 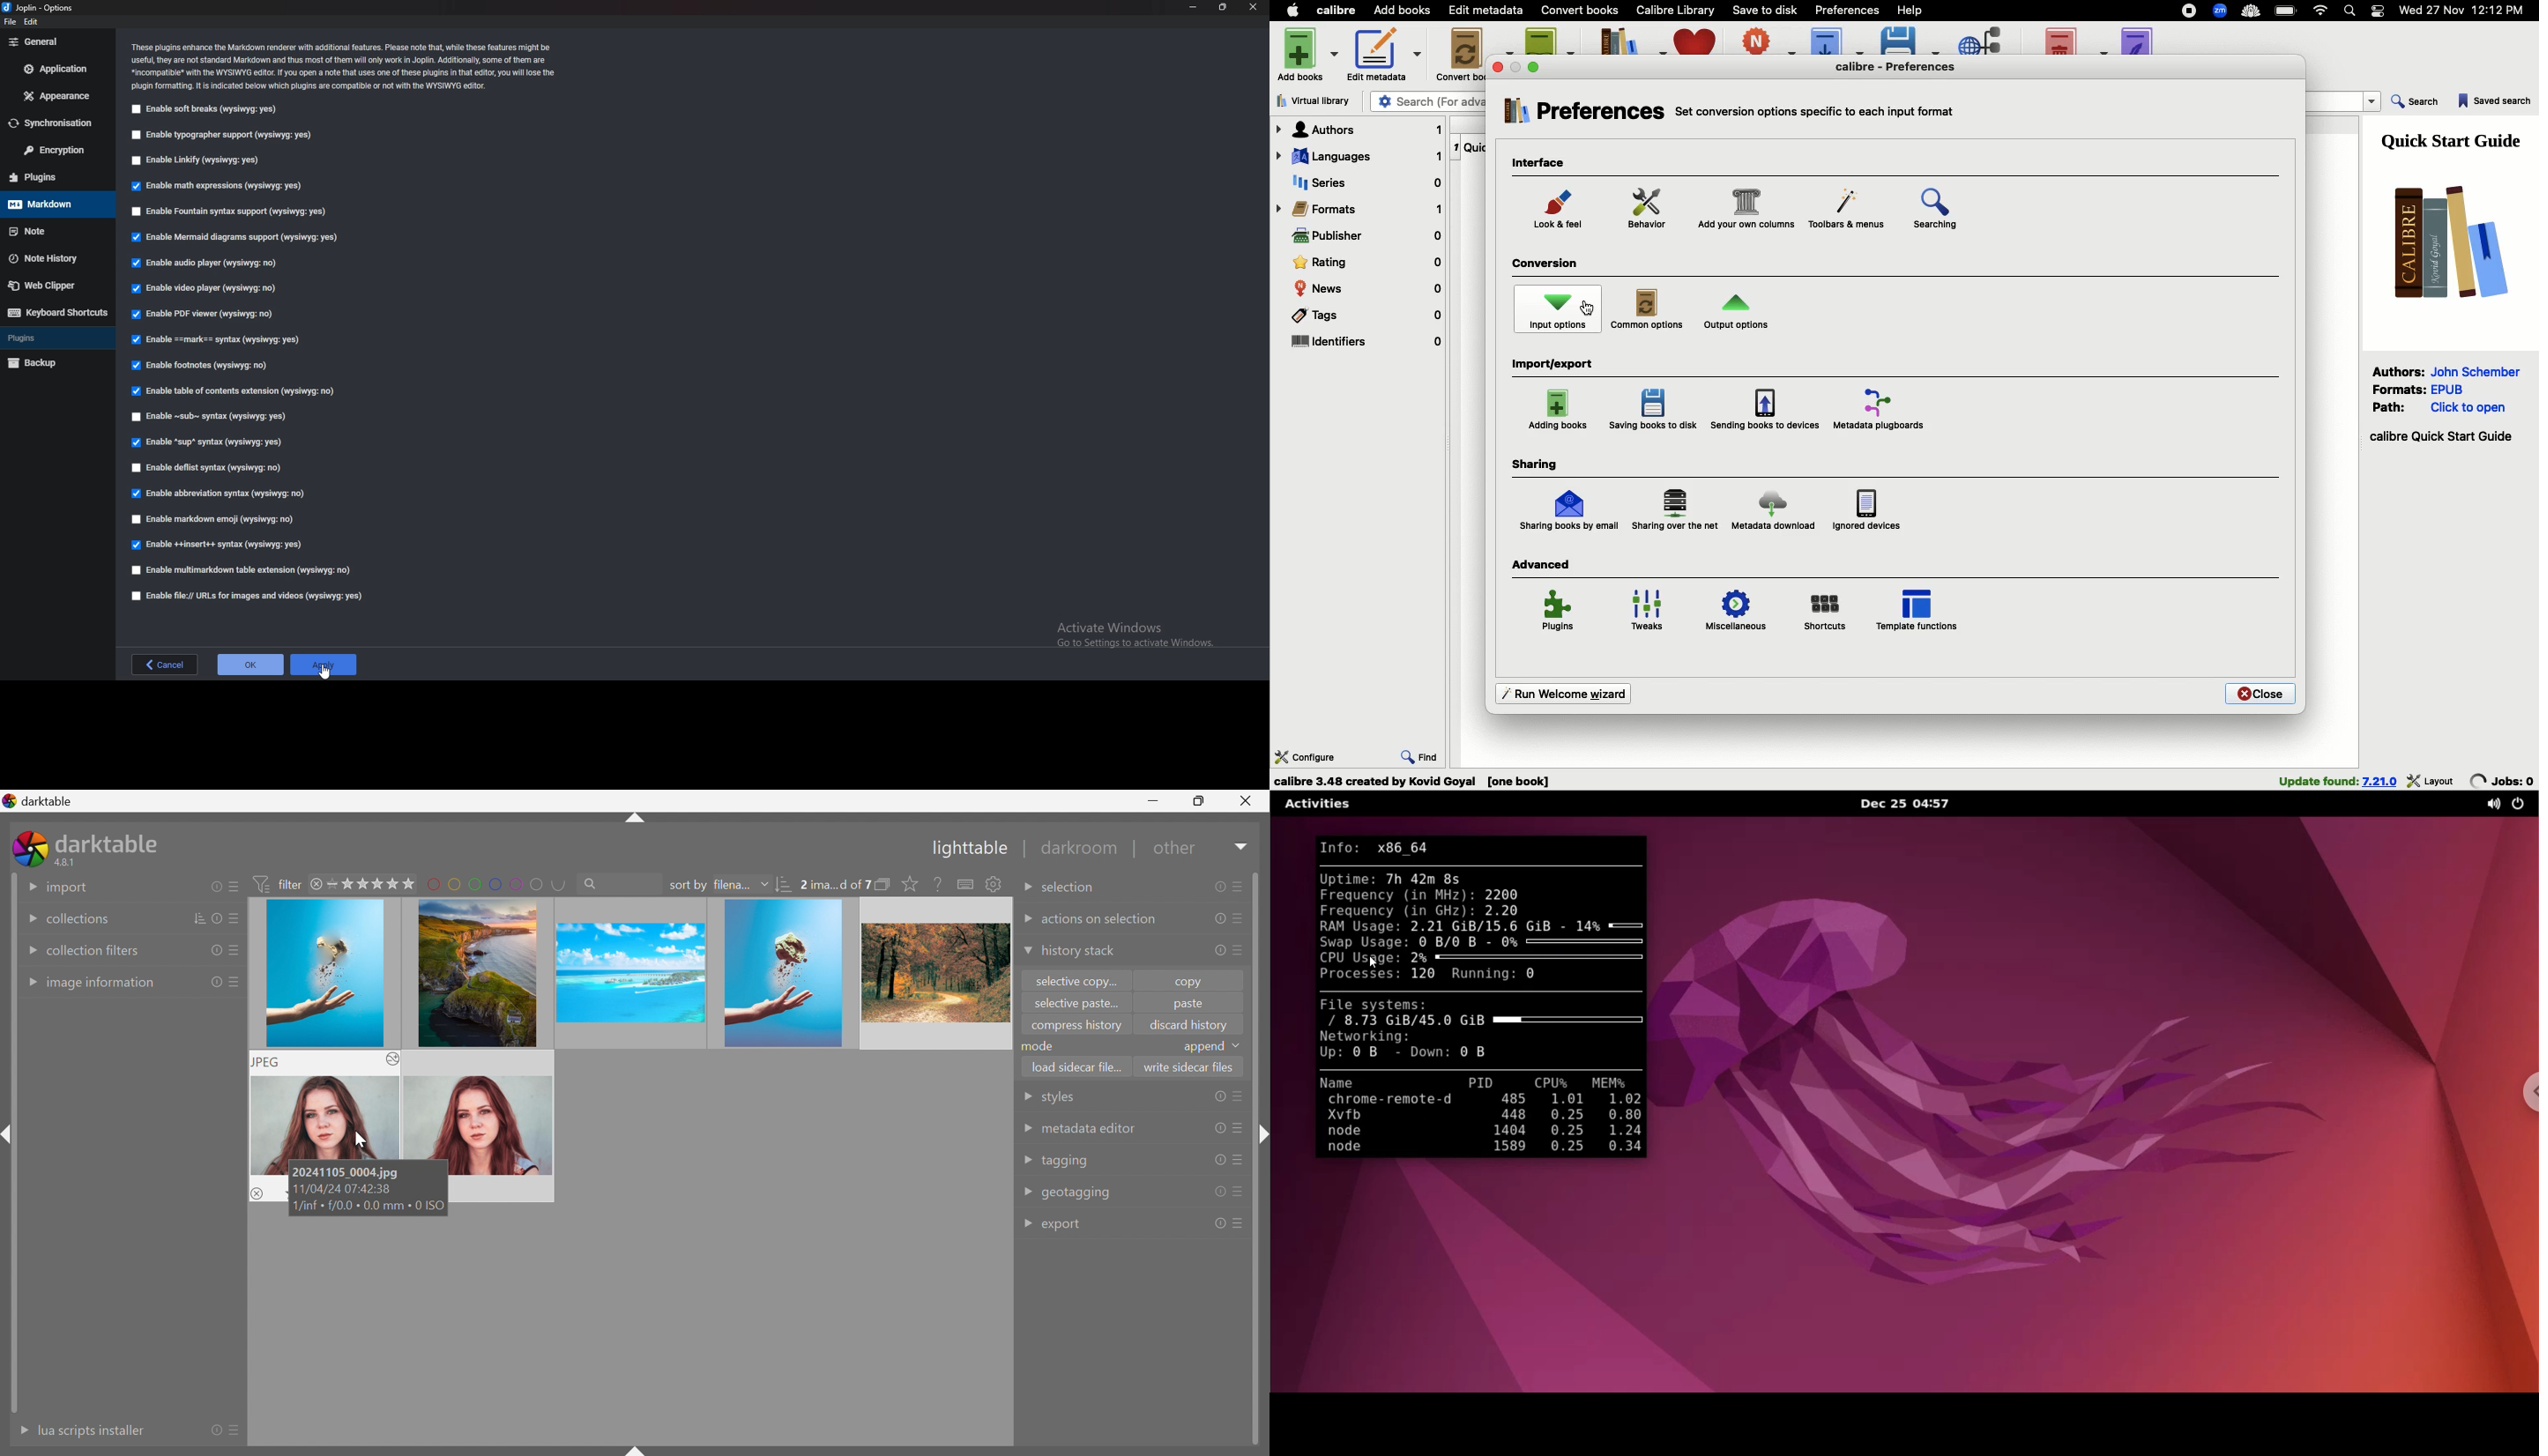 I want to click on close, so click(x=1254, y=7).